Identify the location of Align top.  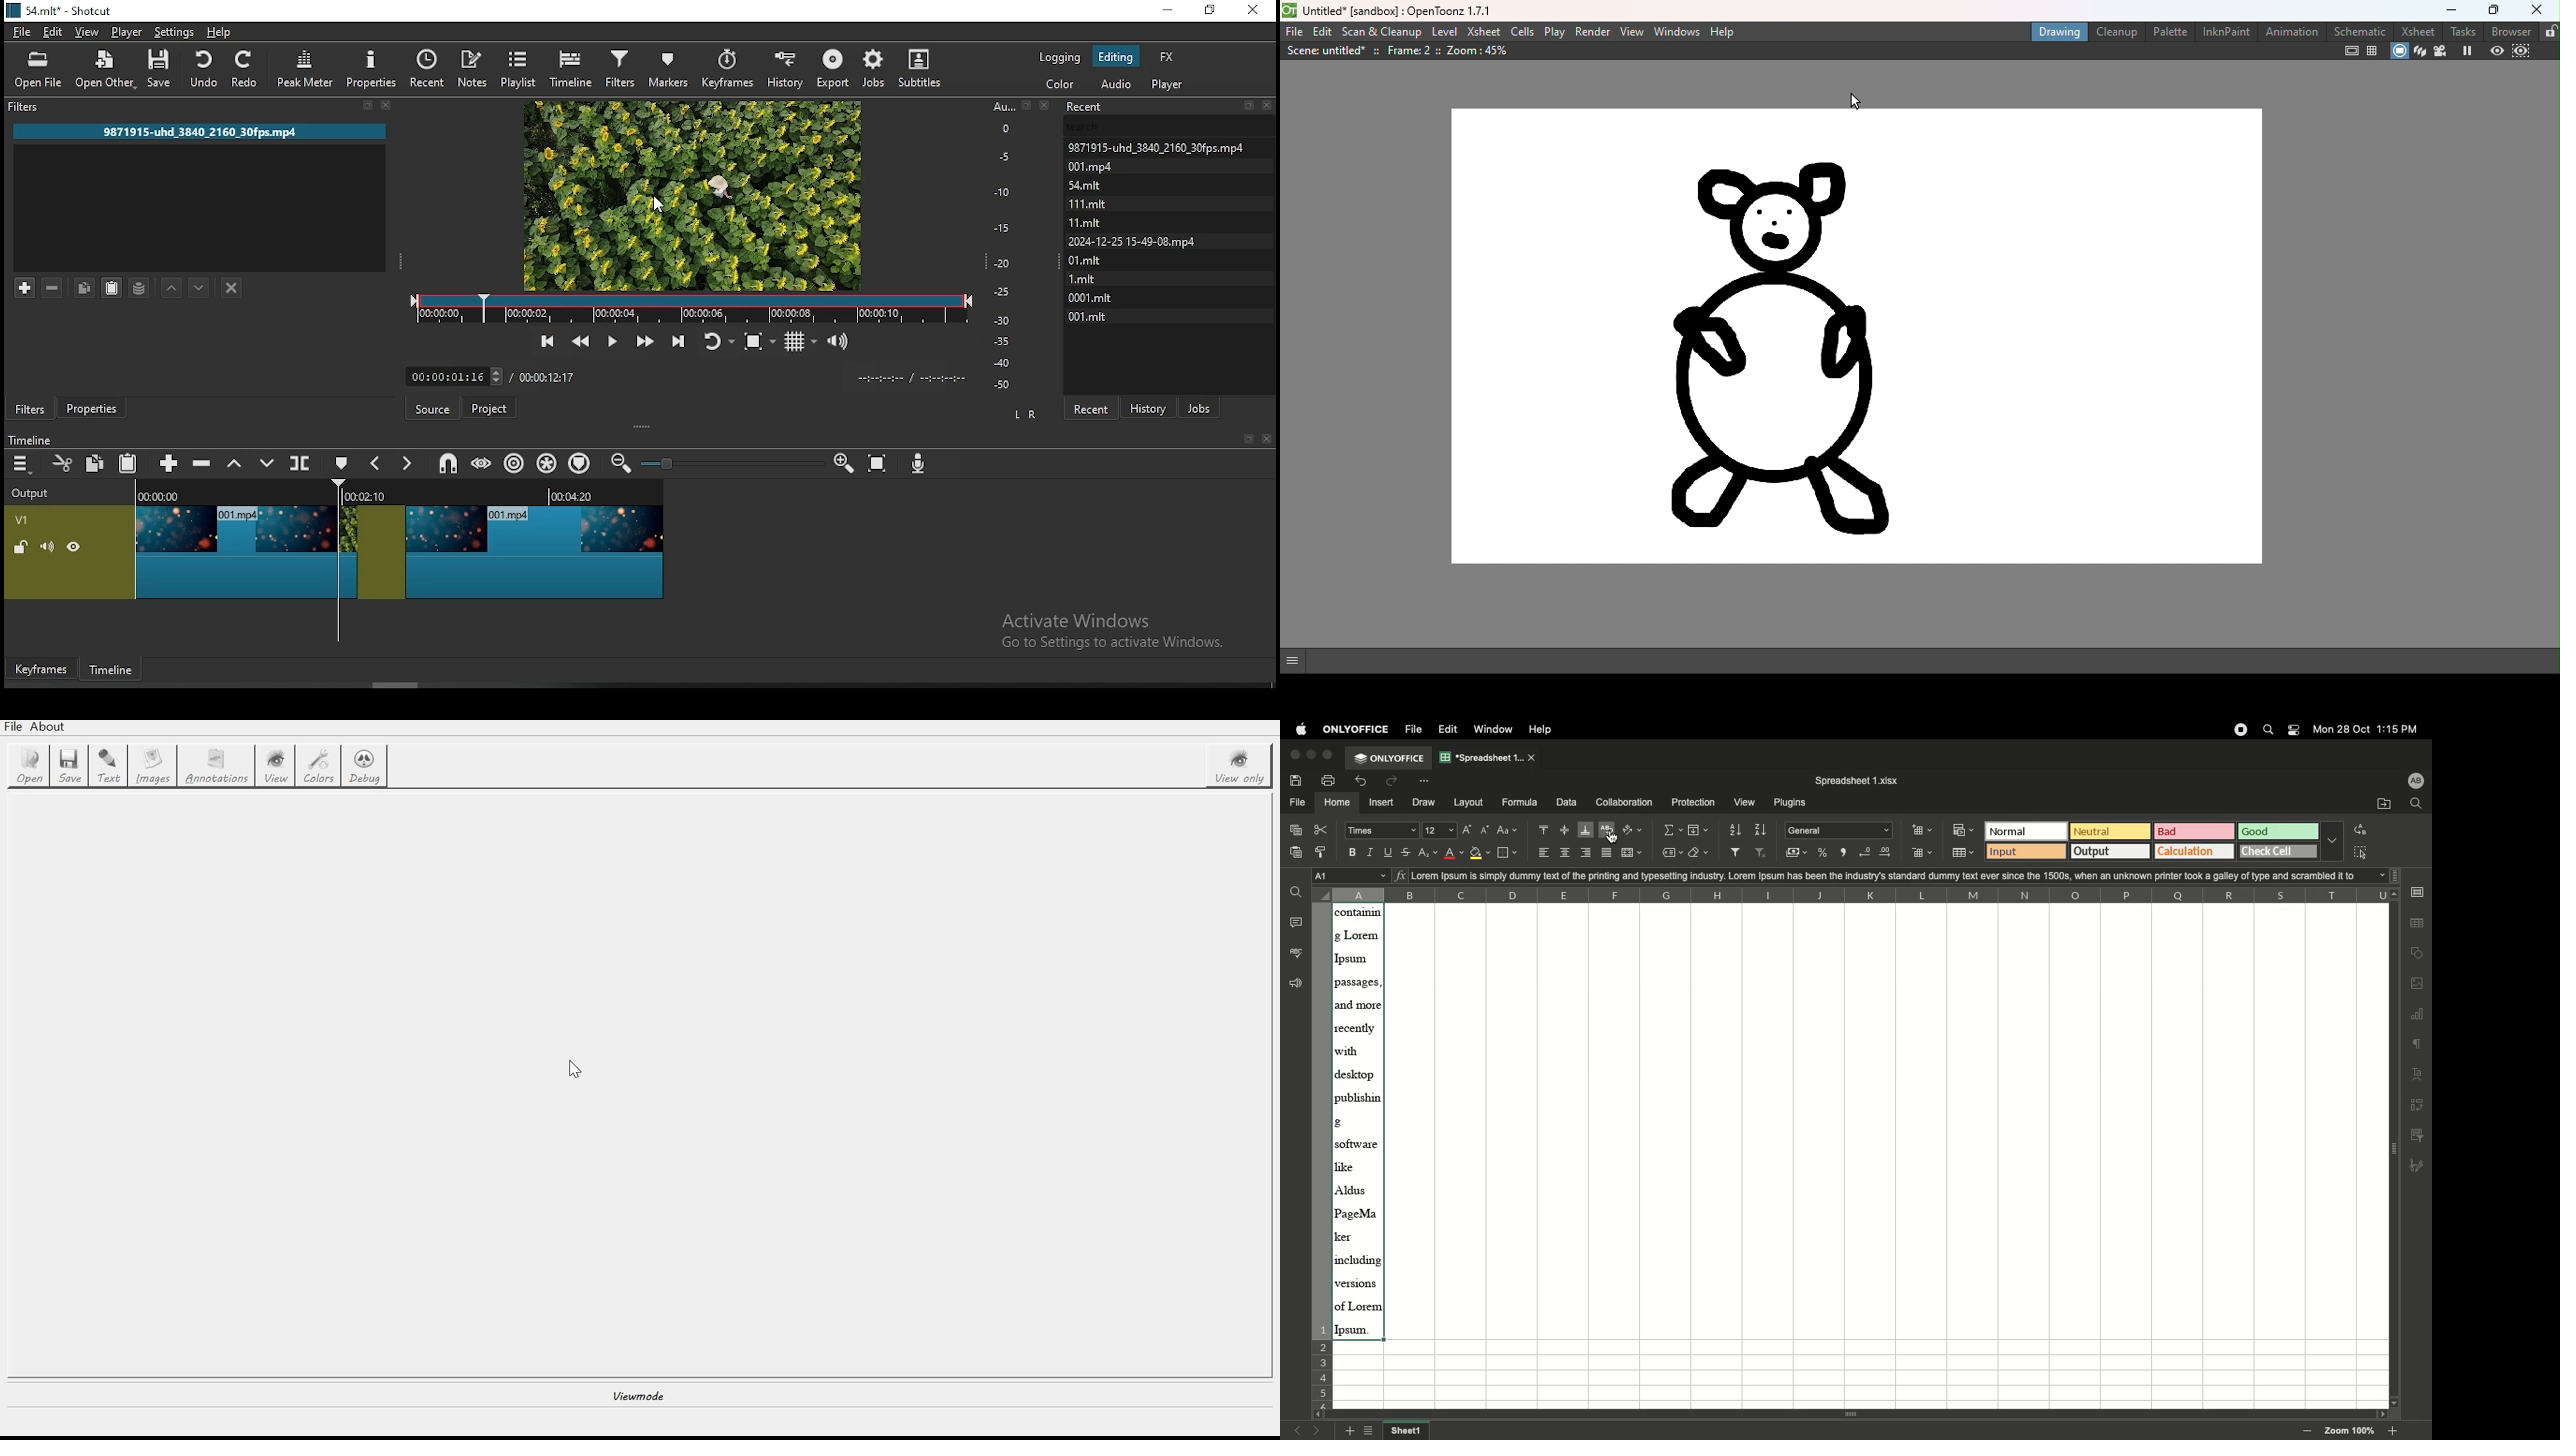
(1545, 830).